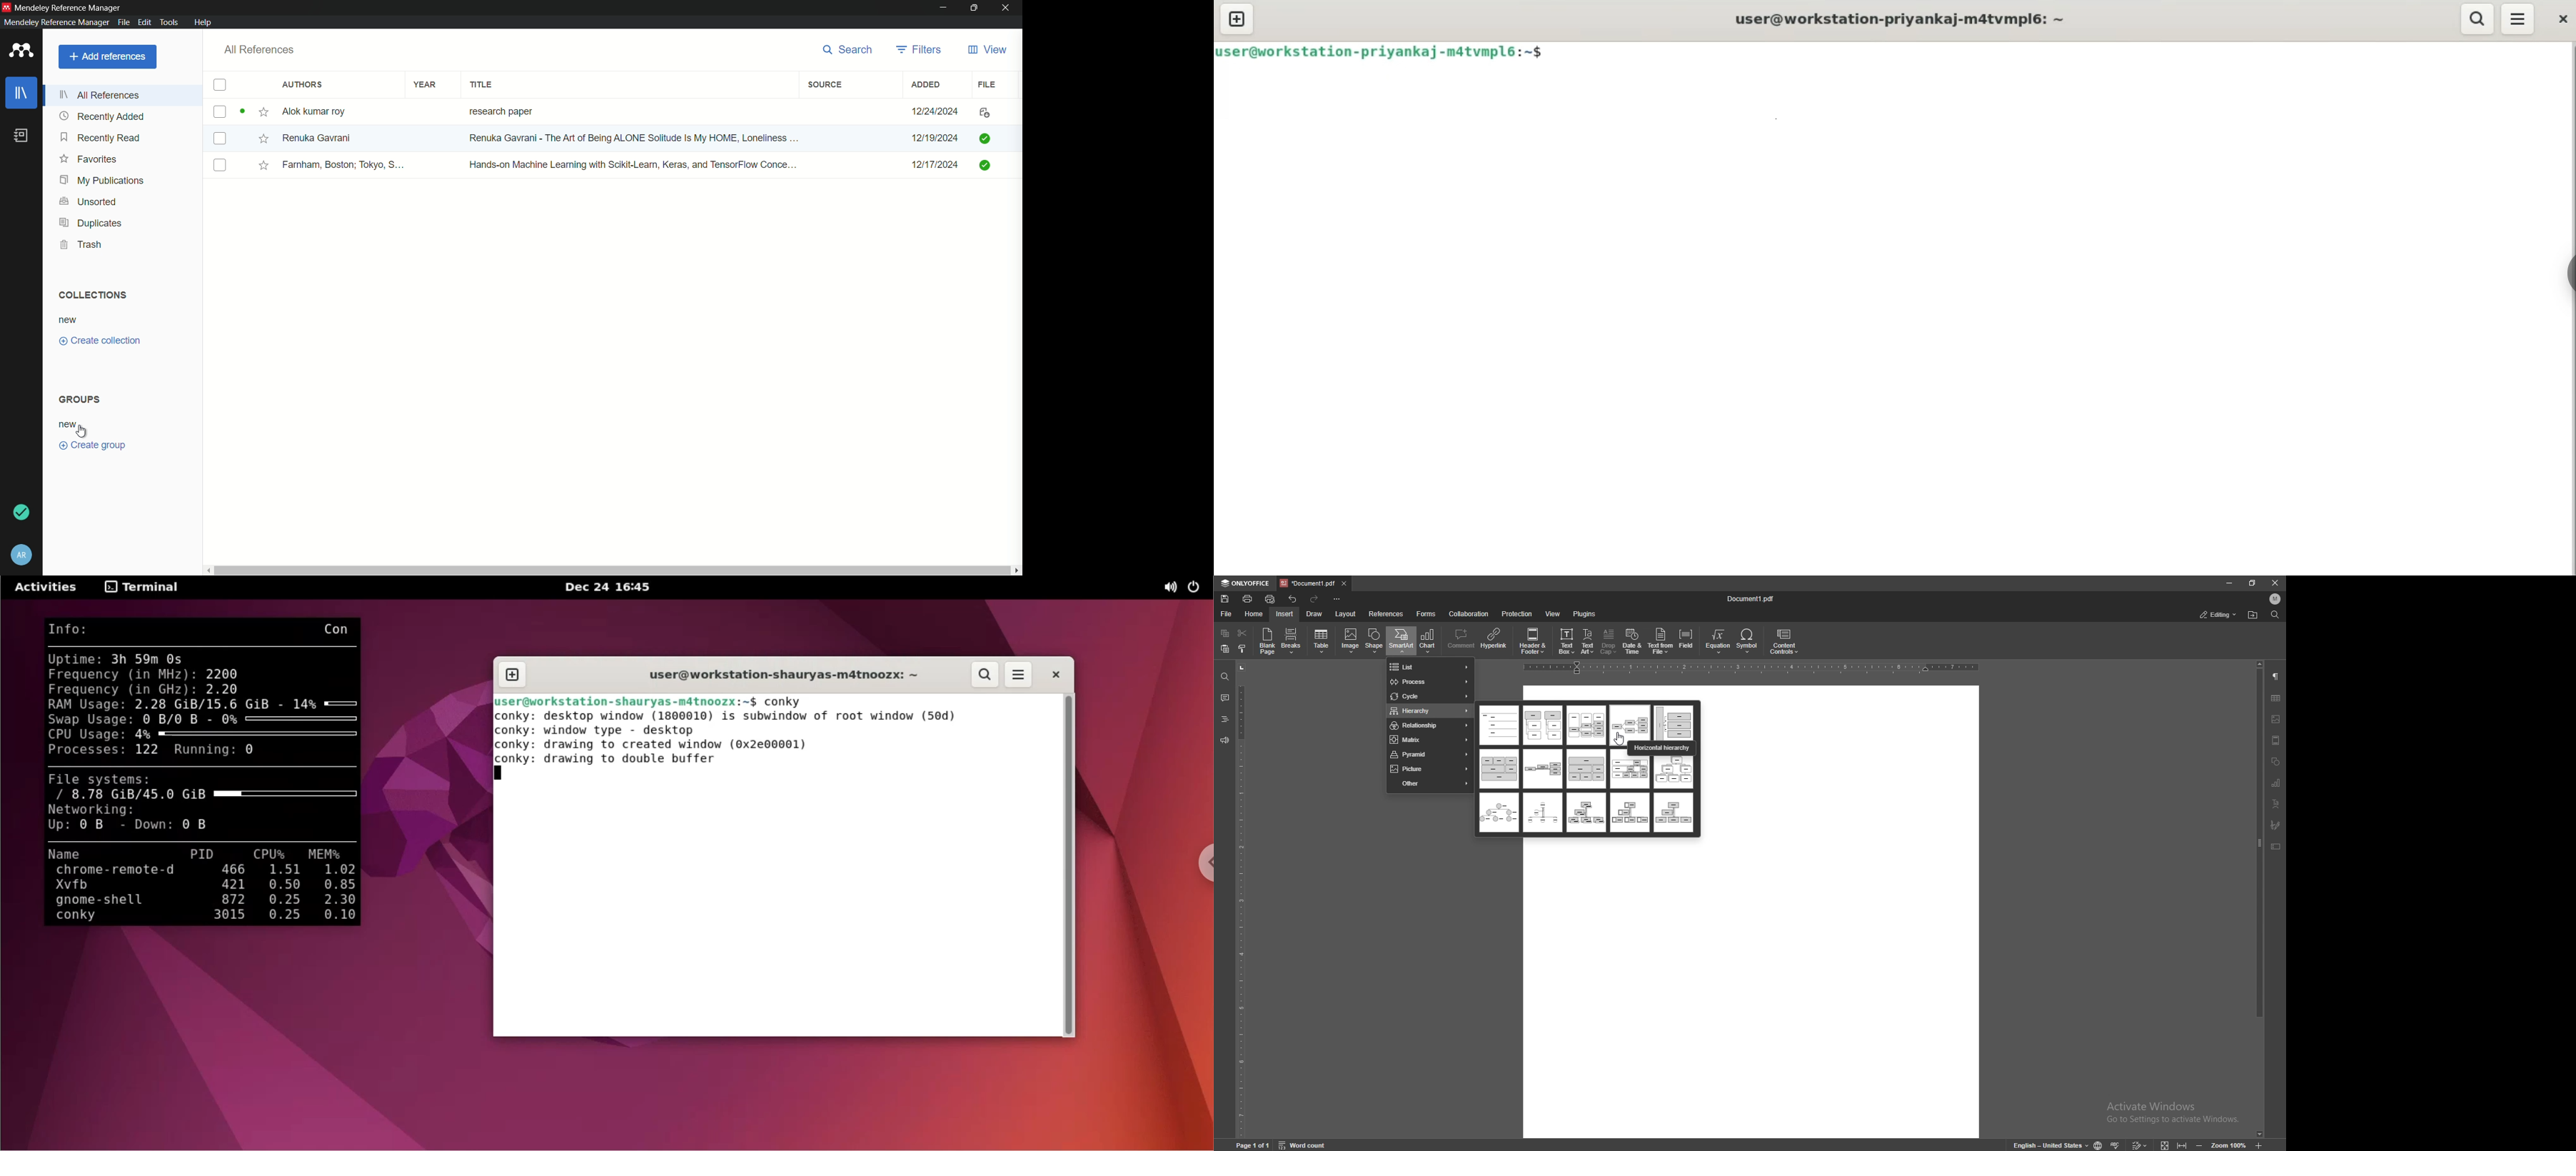 This screenshot has width=2576, height=1176. Describe the element at coordinates (303, 85) in the screenshot. I see `authors` at that location.